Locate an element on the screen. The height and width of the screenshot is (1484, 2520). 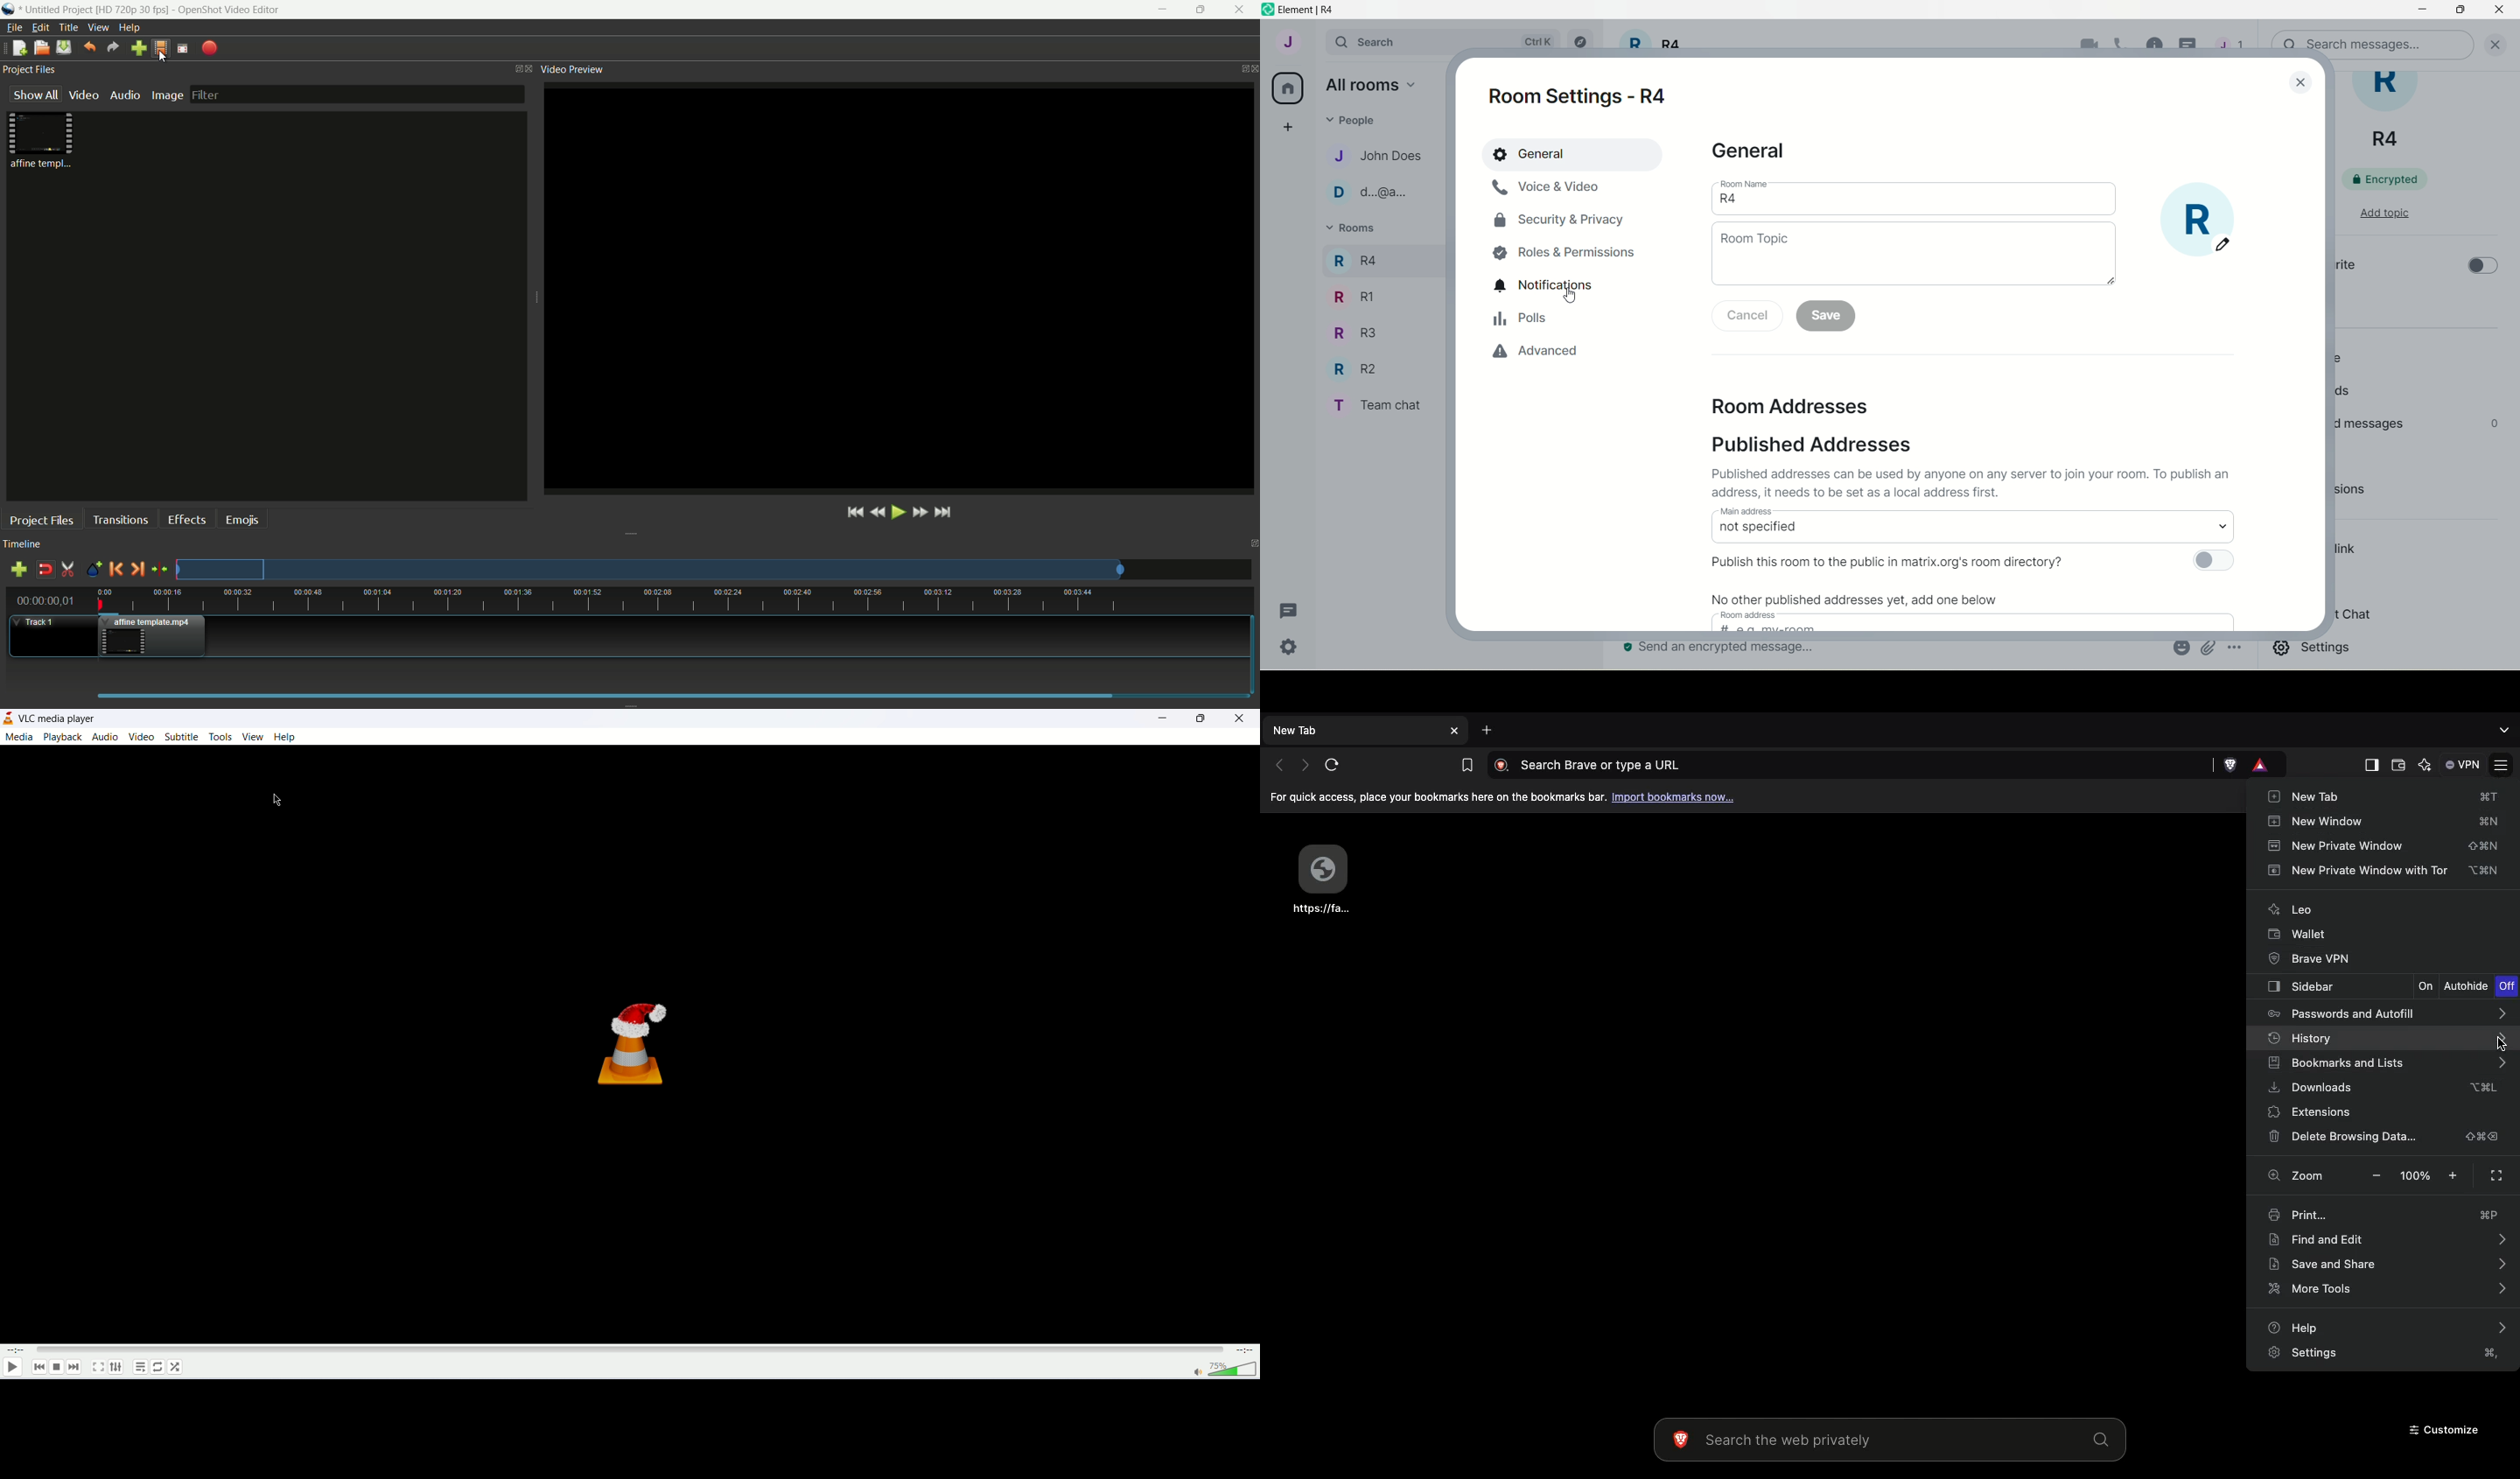
T Team chat is located at coordinates (1373, 404).